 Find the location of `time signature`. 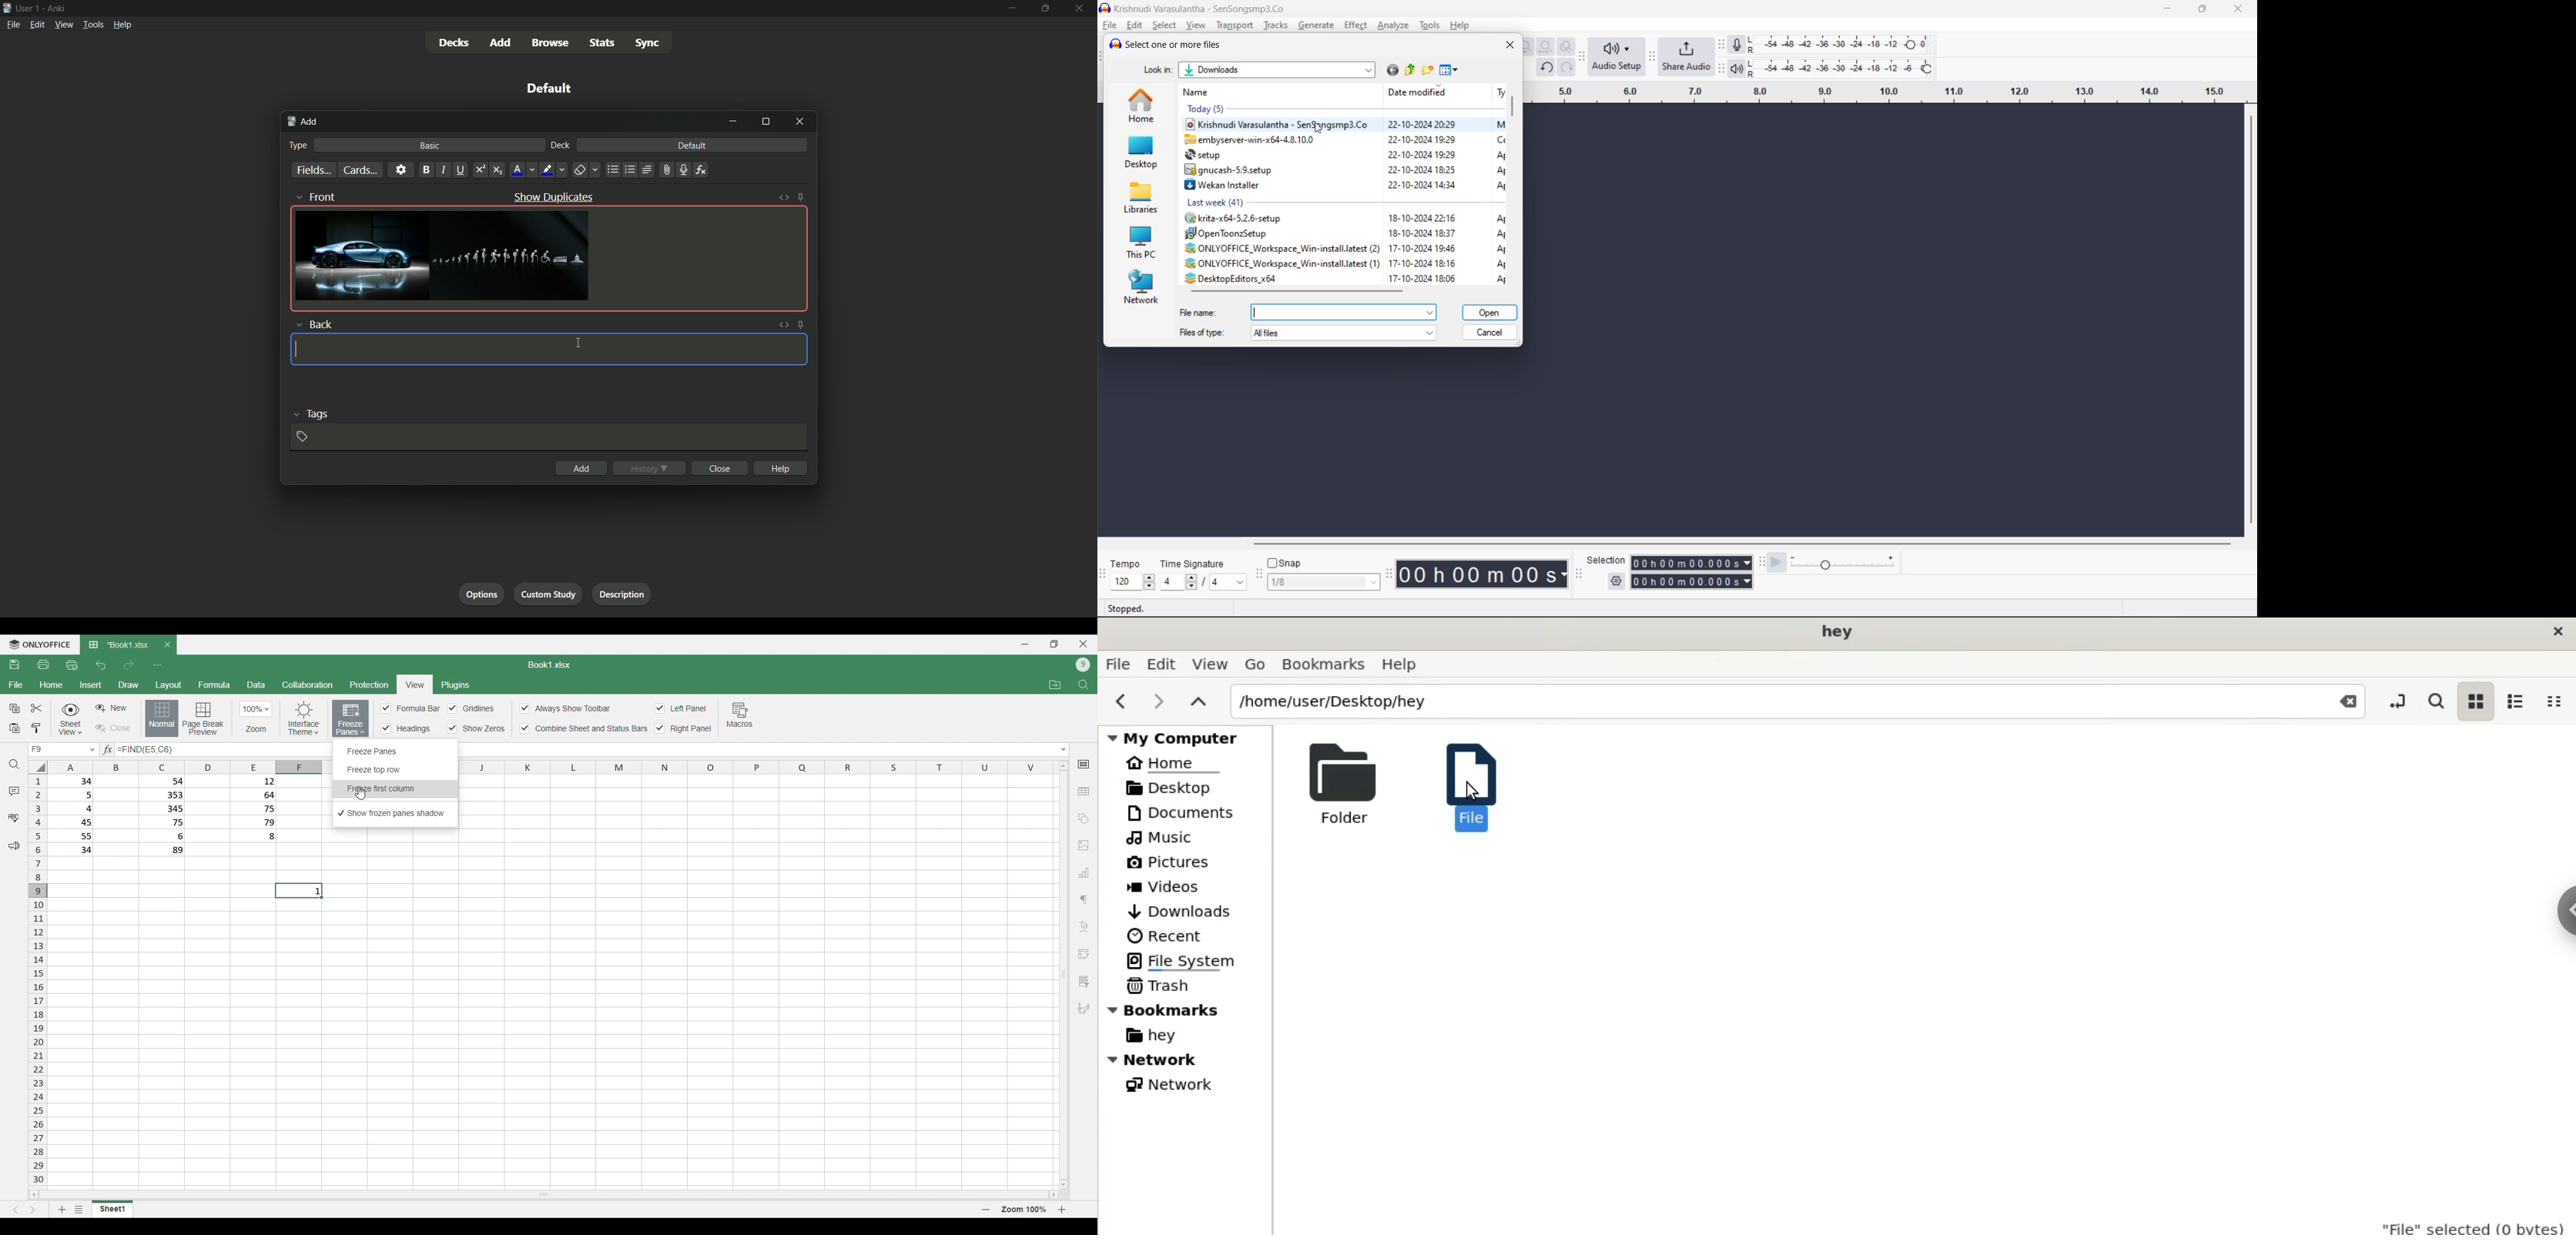

time signature is located at coordinates (1197, 565).